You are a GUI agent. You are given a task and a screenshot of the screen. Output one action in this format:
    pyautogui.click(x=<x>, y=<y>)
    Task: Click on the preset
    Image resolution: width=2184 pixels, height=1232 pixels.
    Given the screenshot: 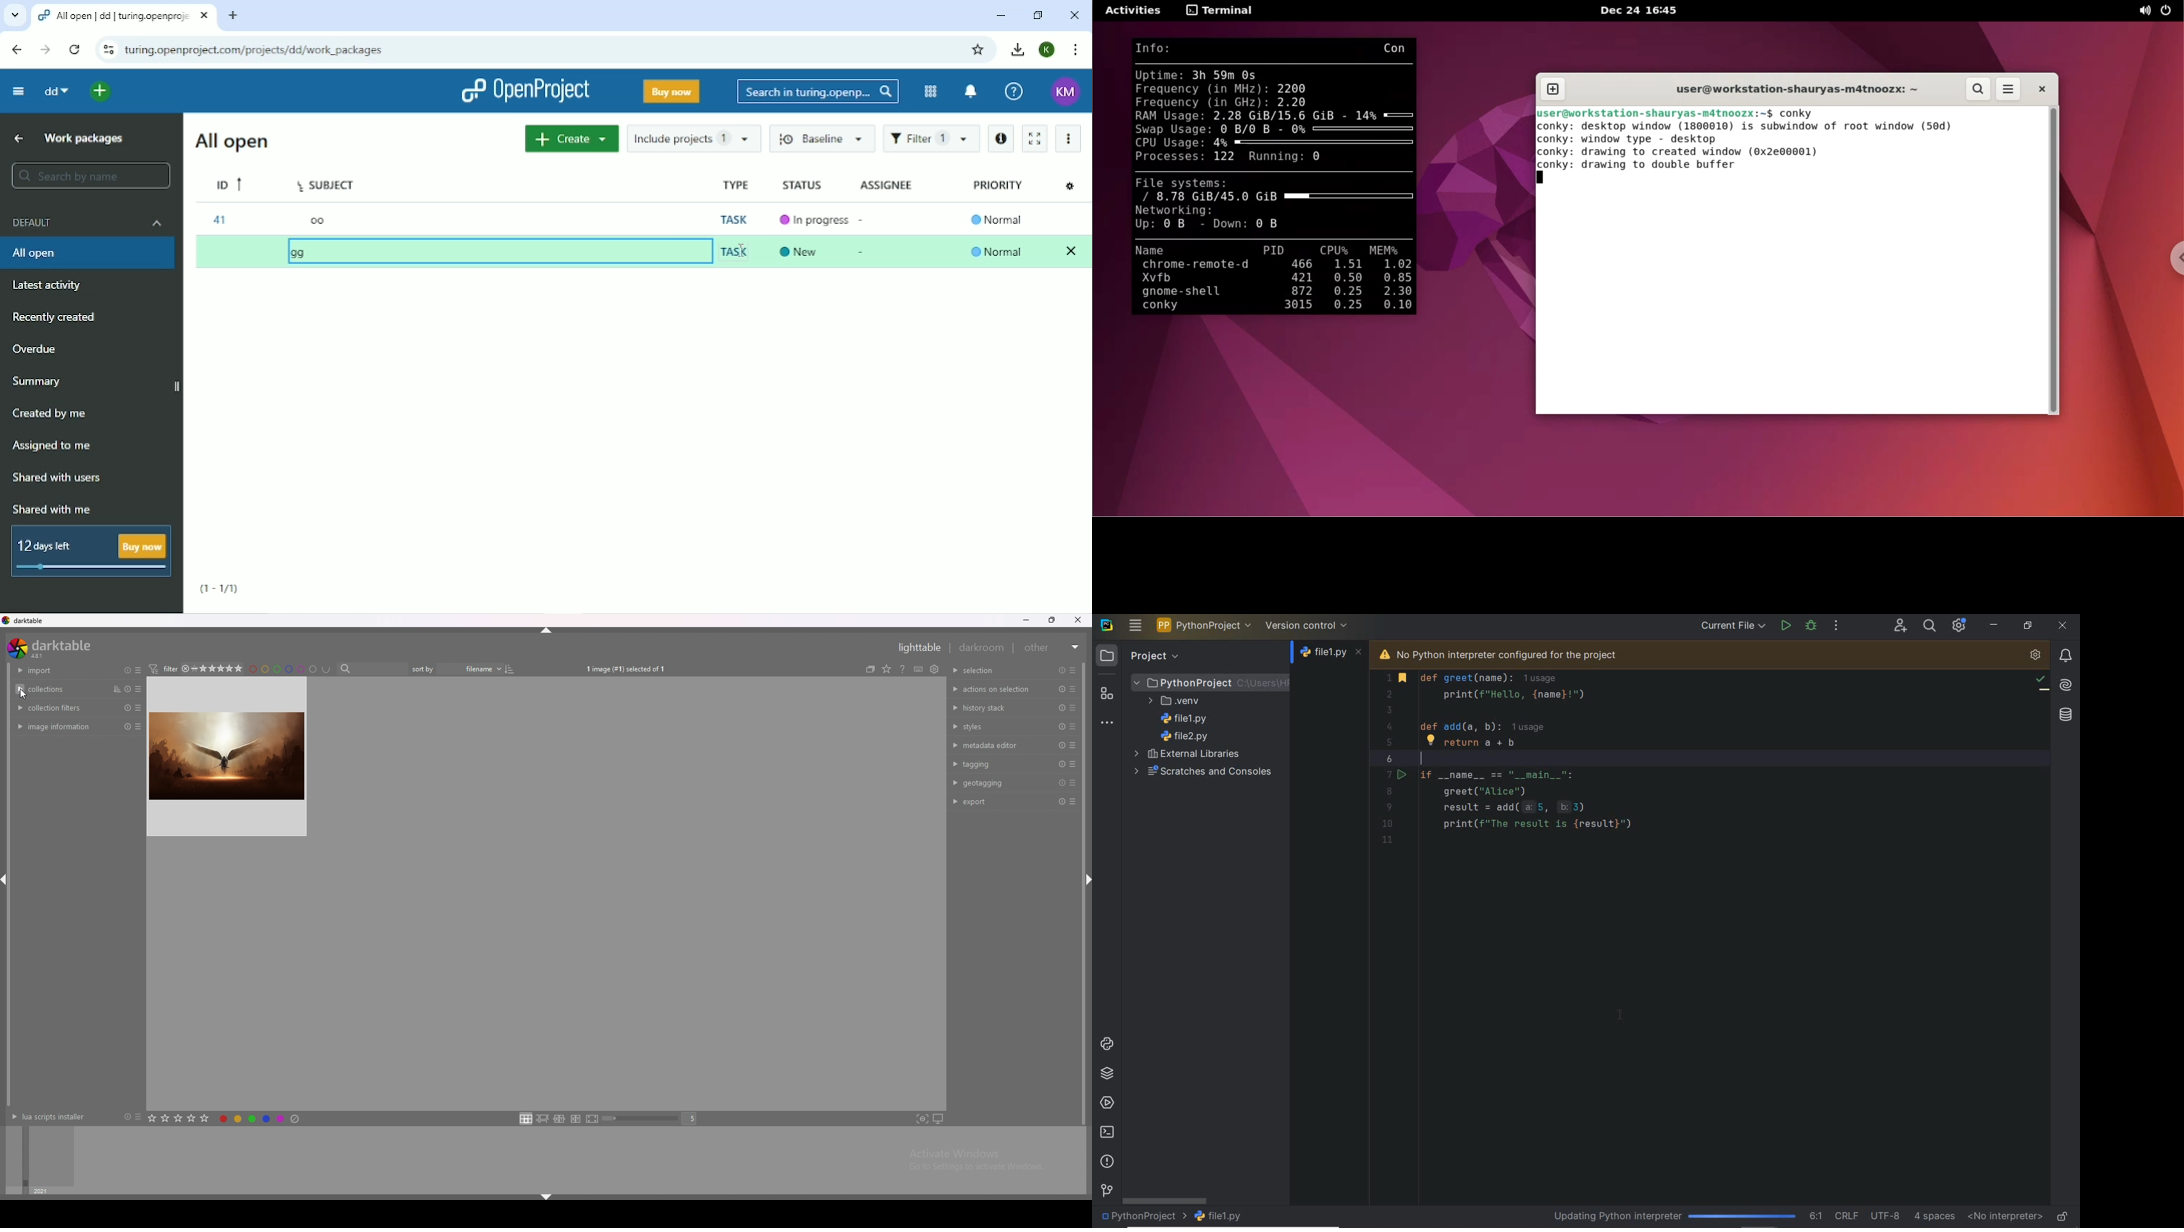 What is the action you would take?
    pyautogui.click(x=1061, y=708)
    